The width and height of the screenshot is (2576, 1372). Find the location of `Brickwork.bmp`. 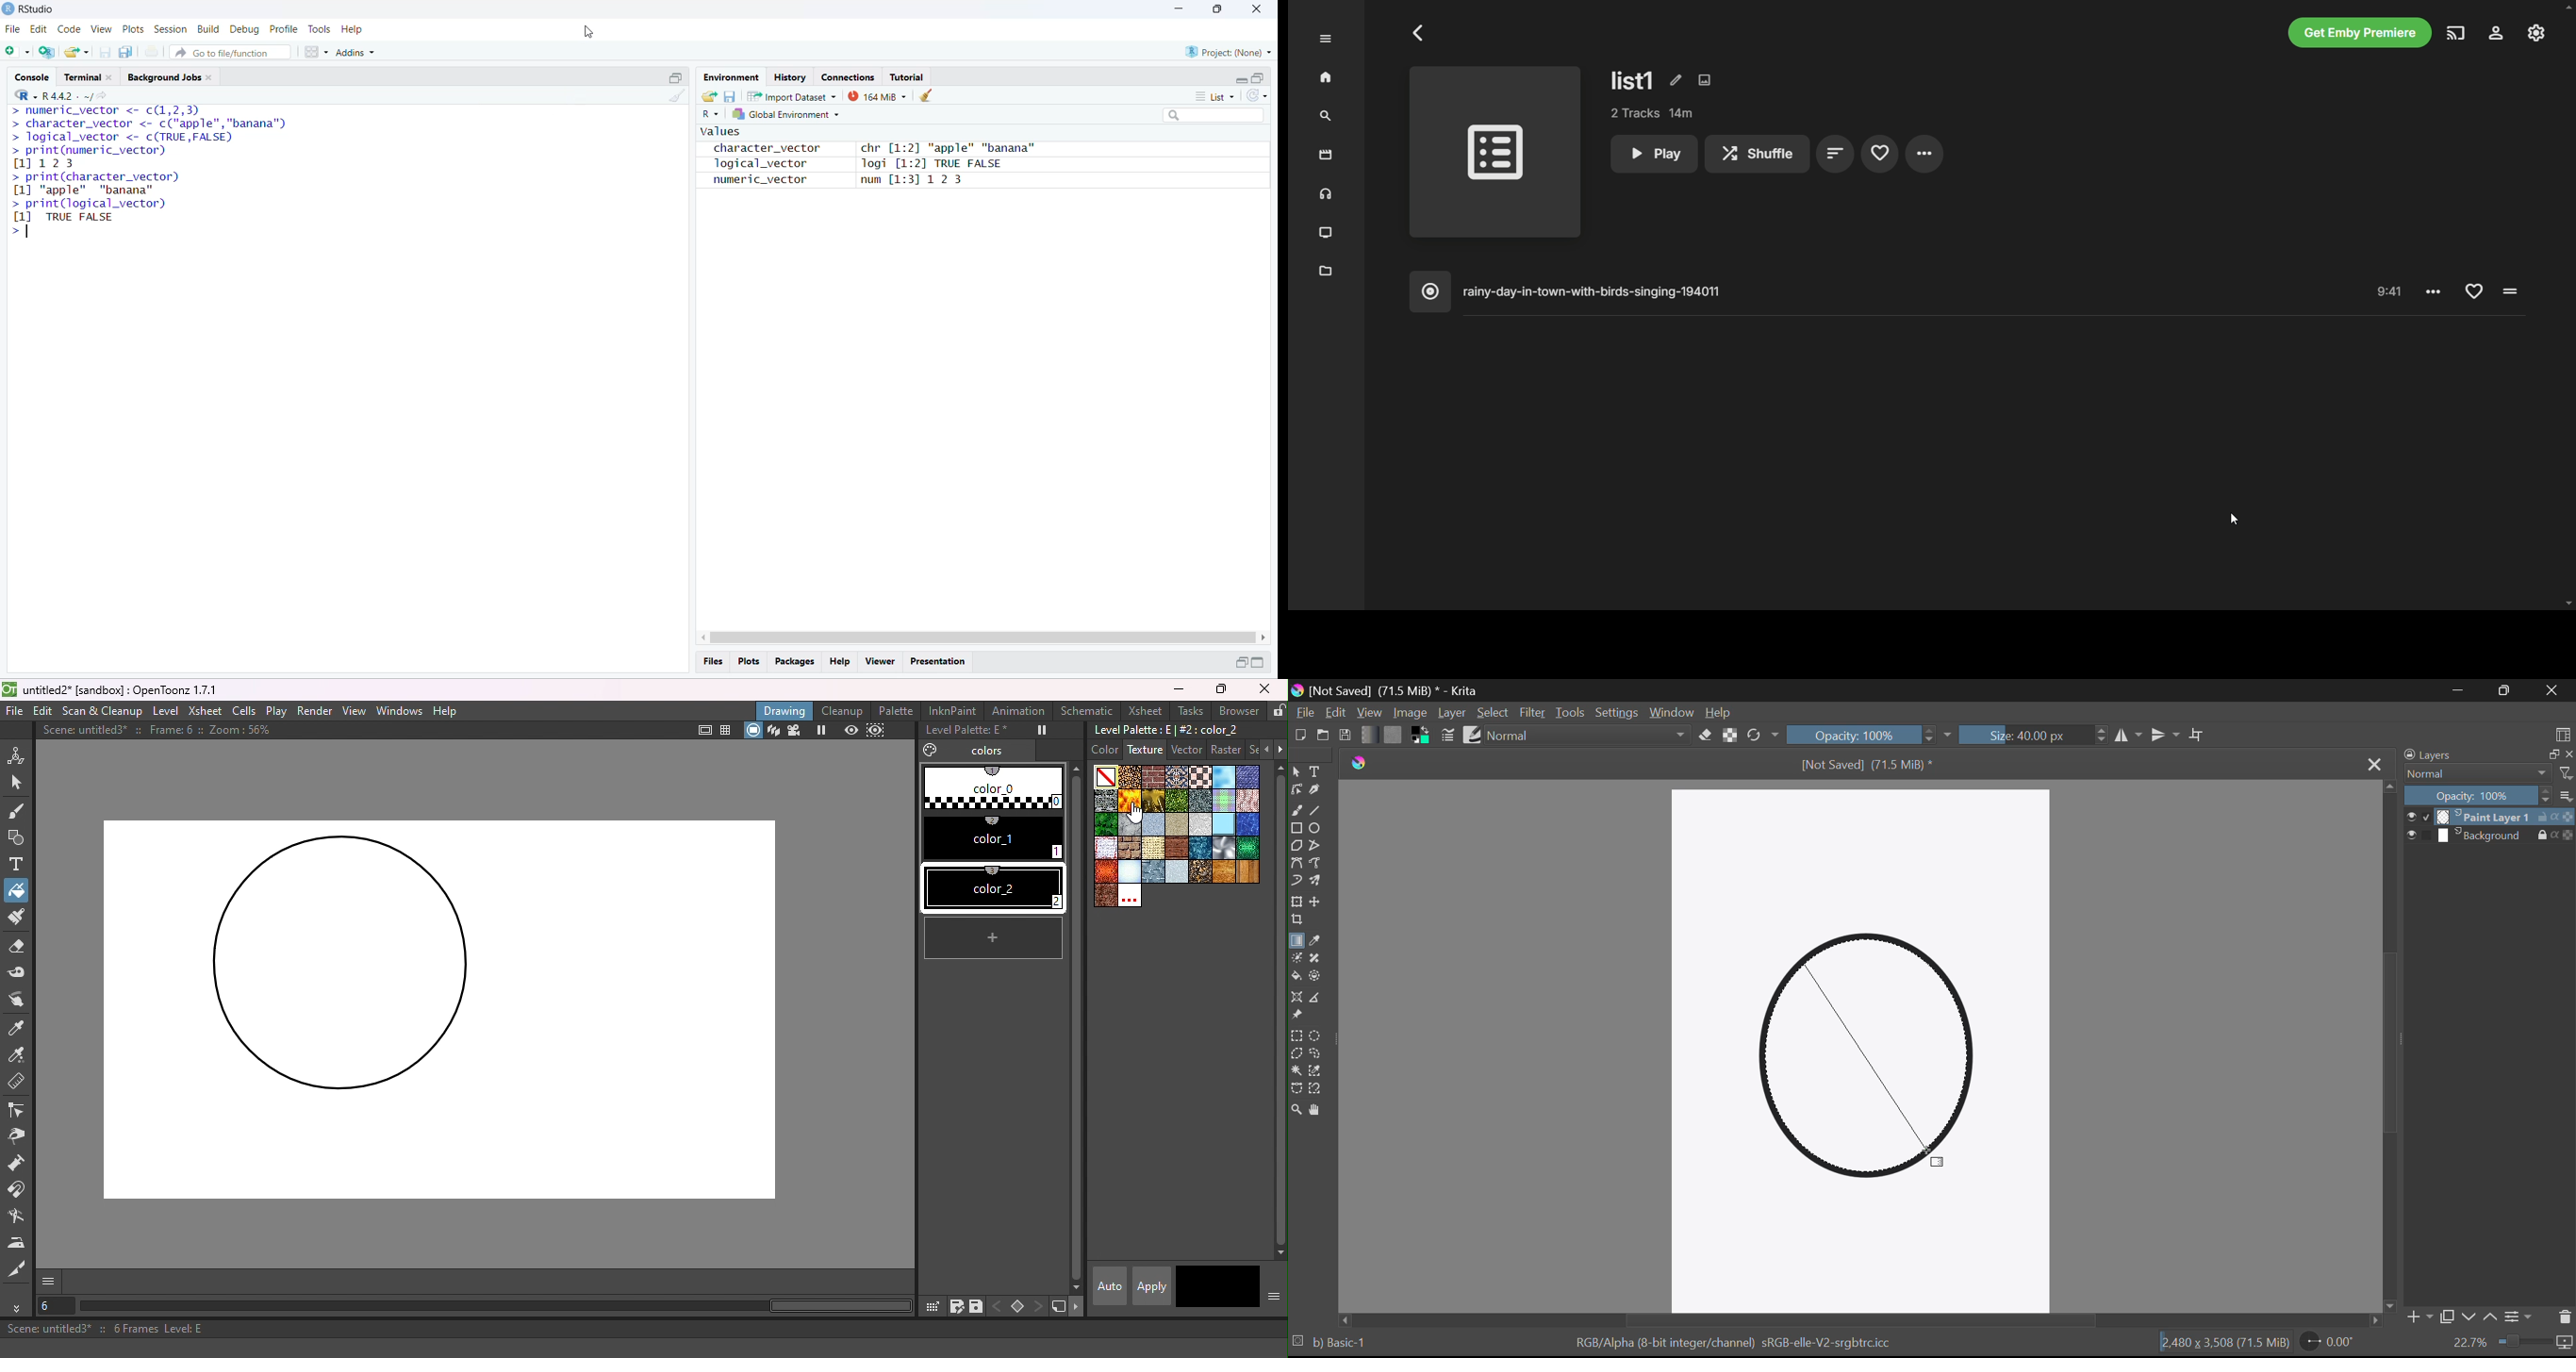

Brickwork.bmp is located at coordinates (1154, 776).